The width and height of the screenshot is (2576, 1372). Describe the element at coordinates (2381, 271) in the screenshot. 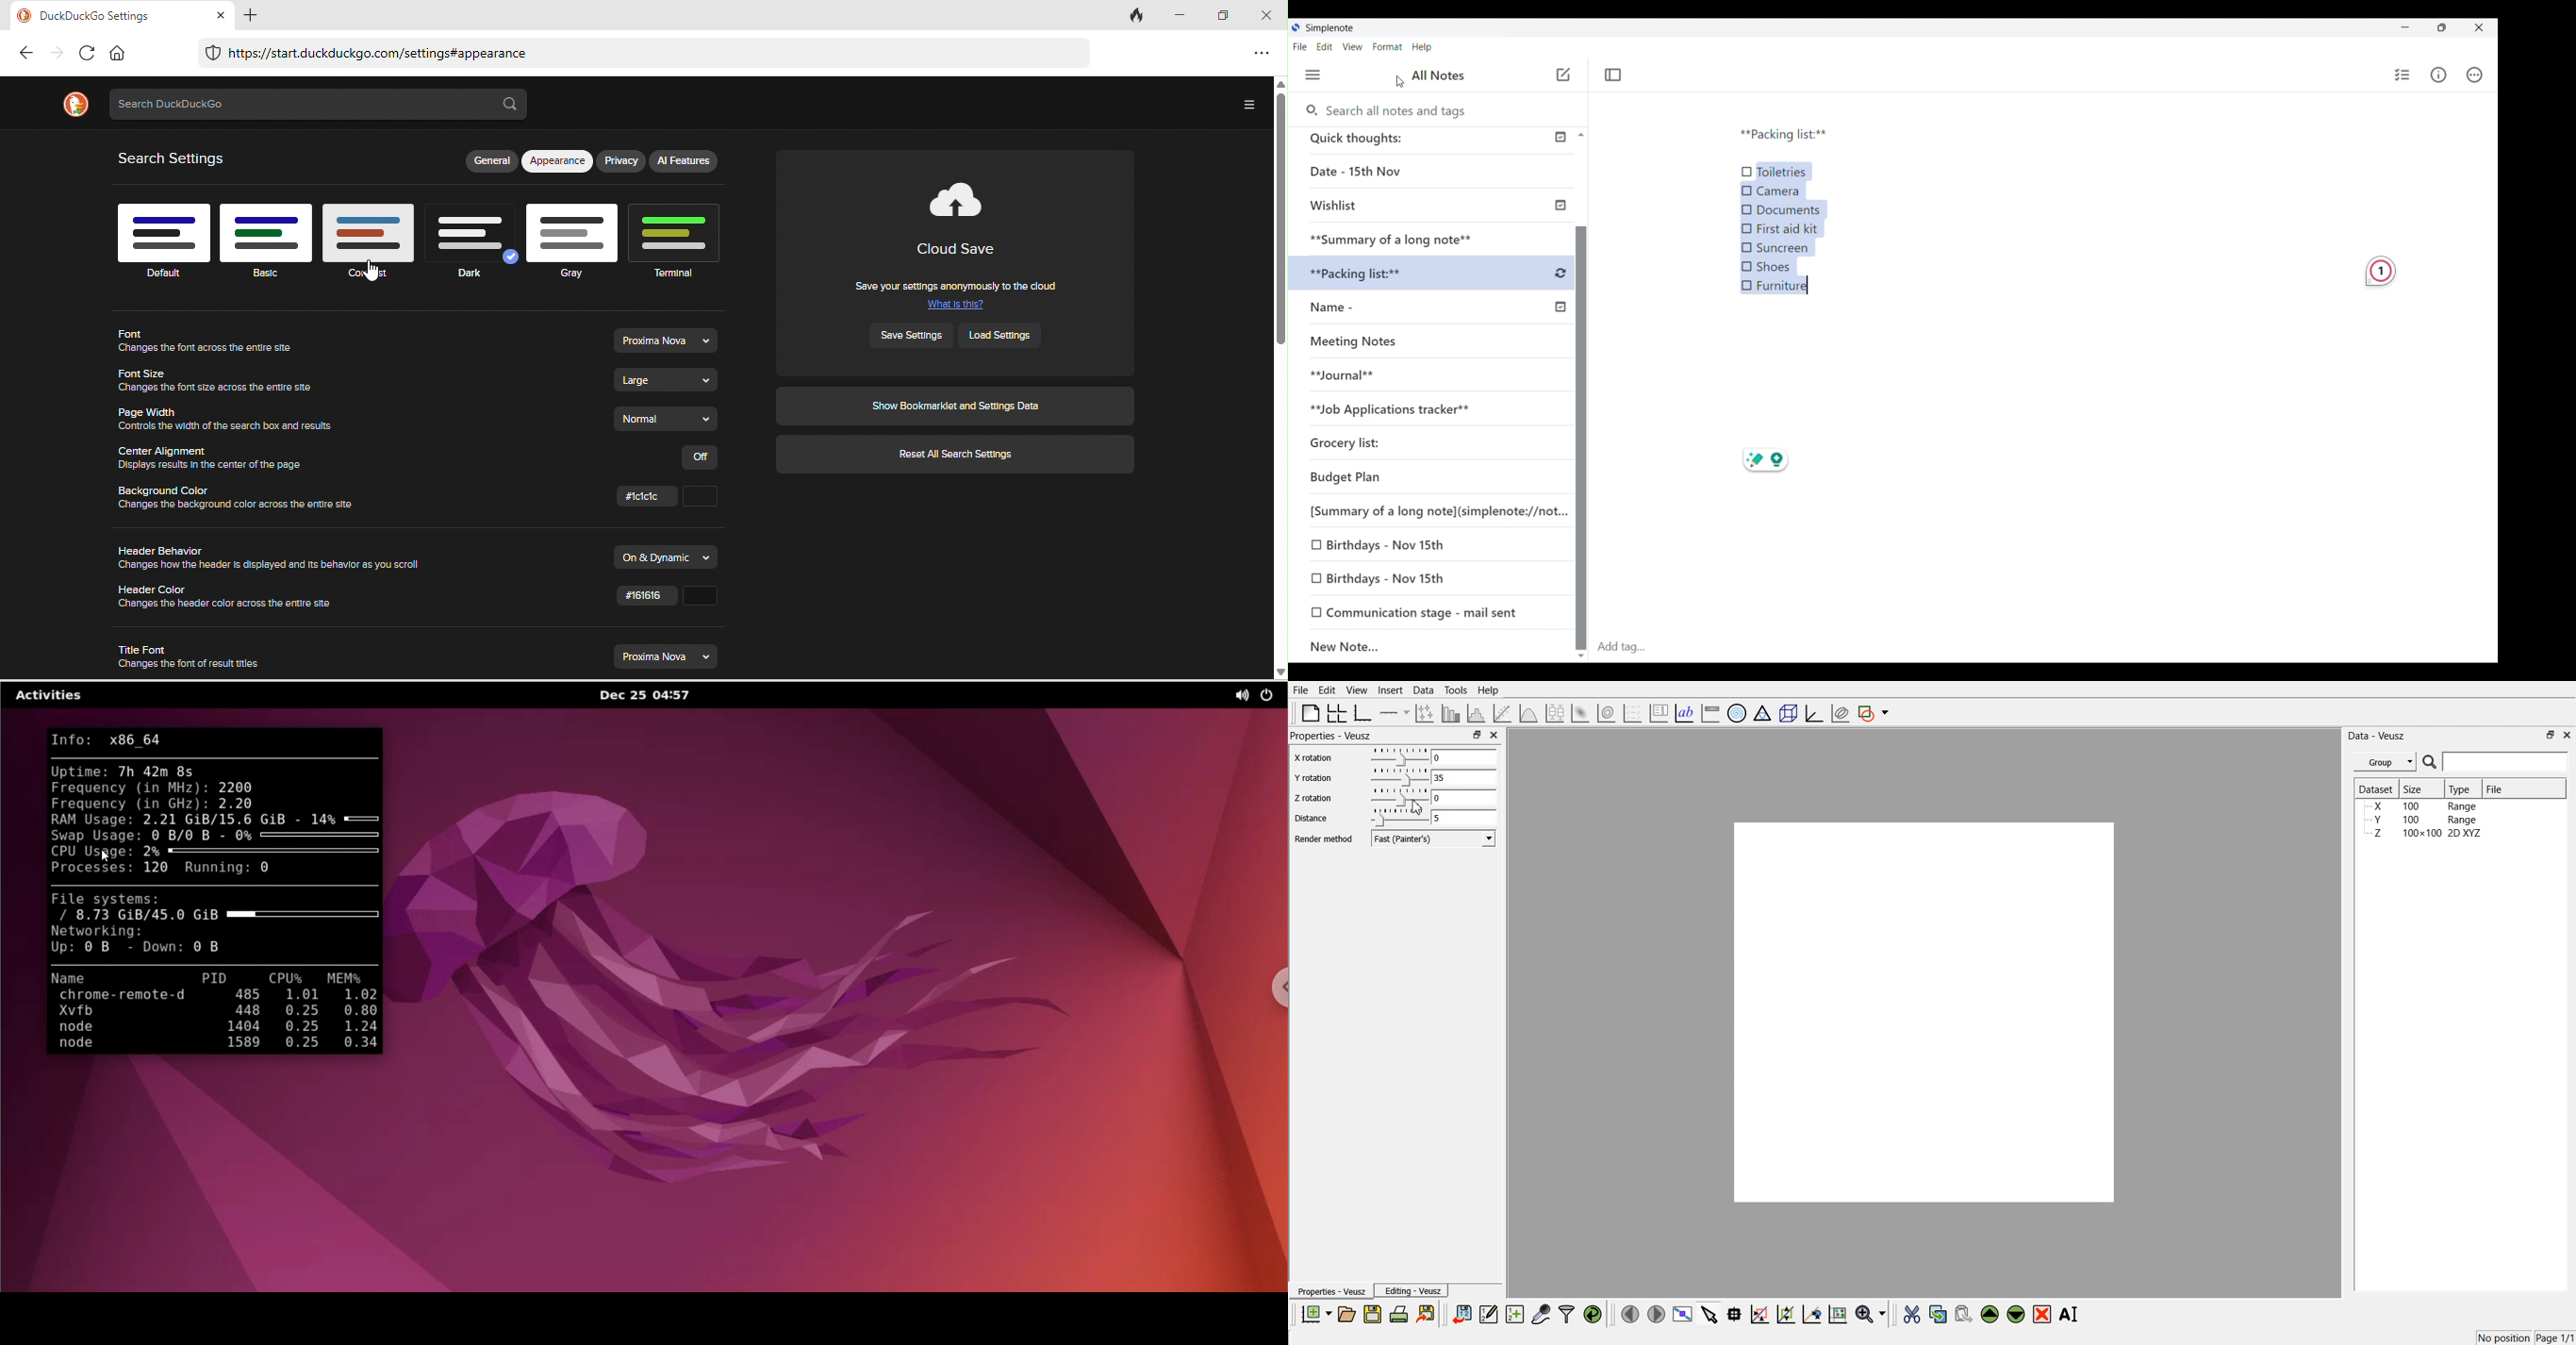

I see `Grammarly extension` at that location.